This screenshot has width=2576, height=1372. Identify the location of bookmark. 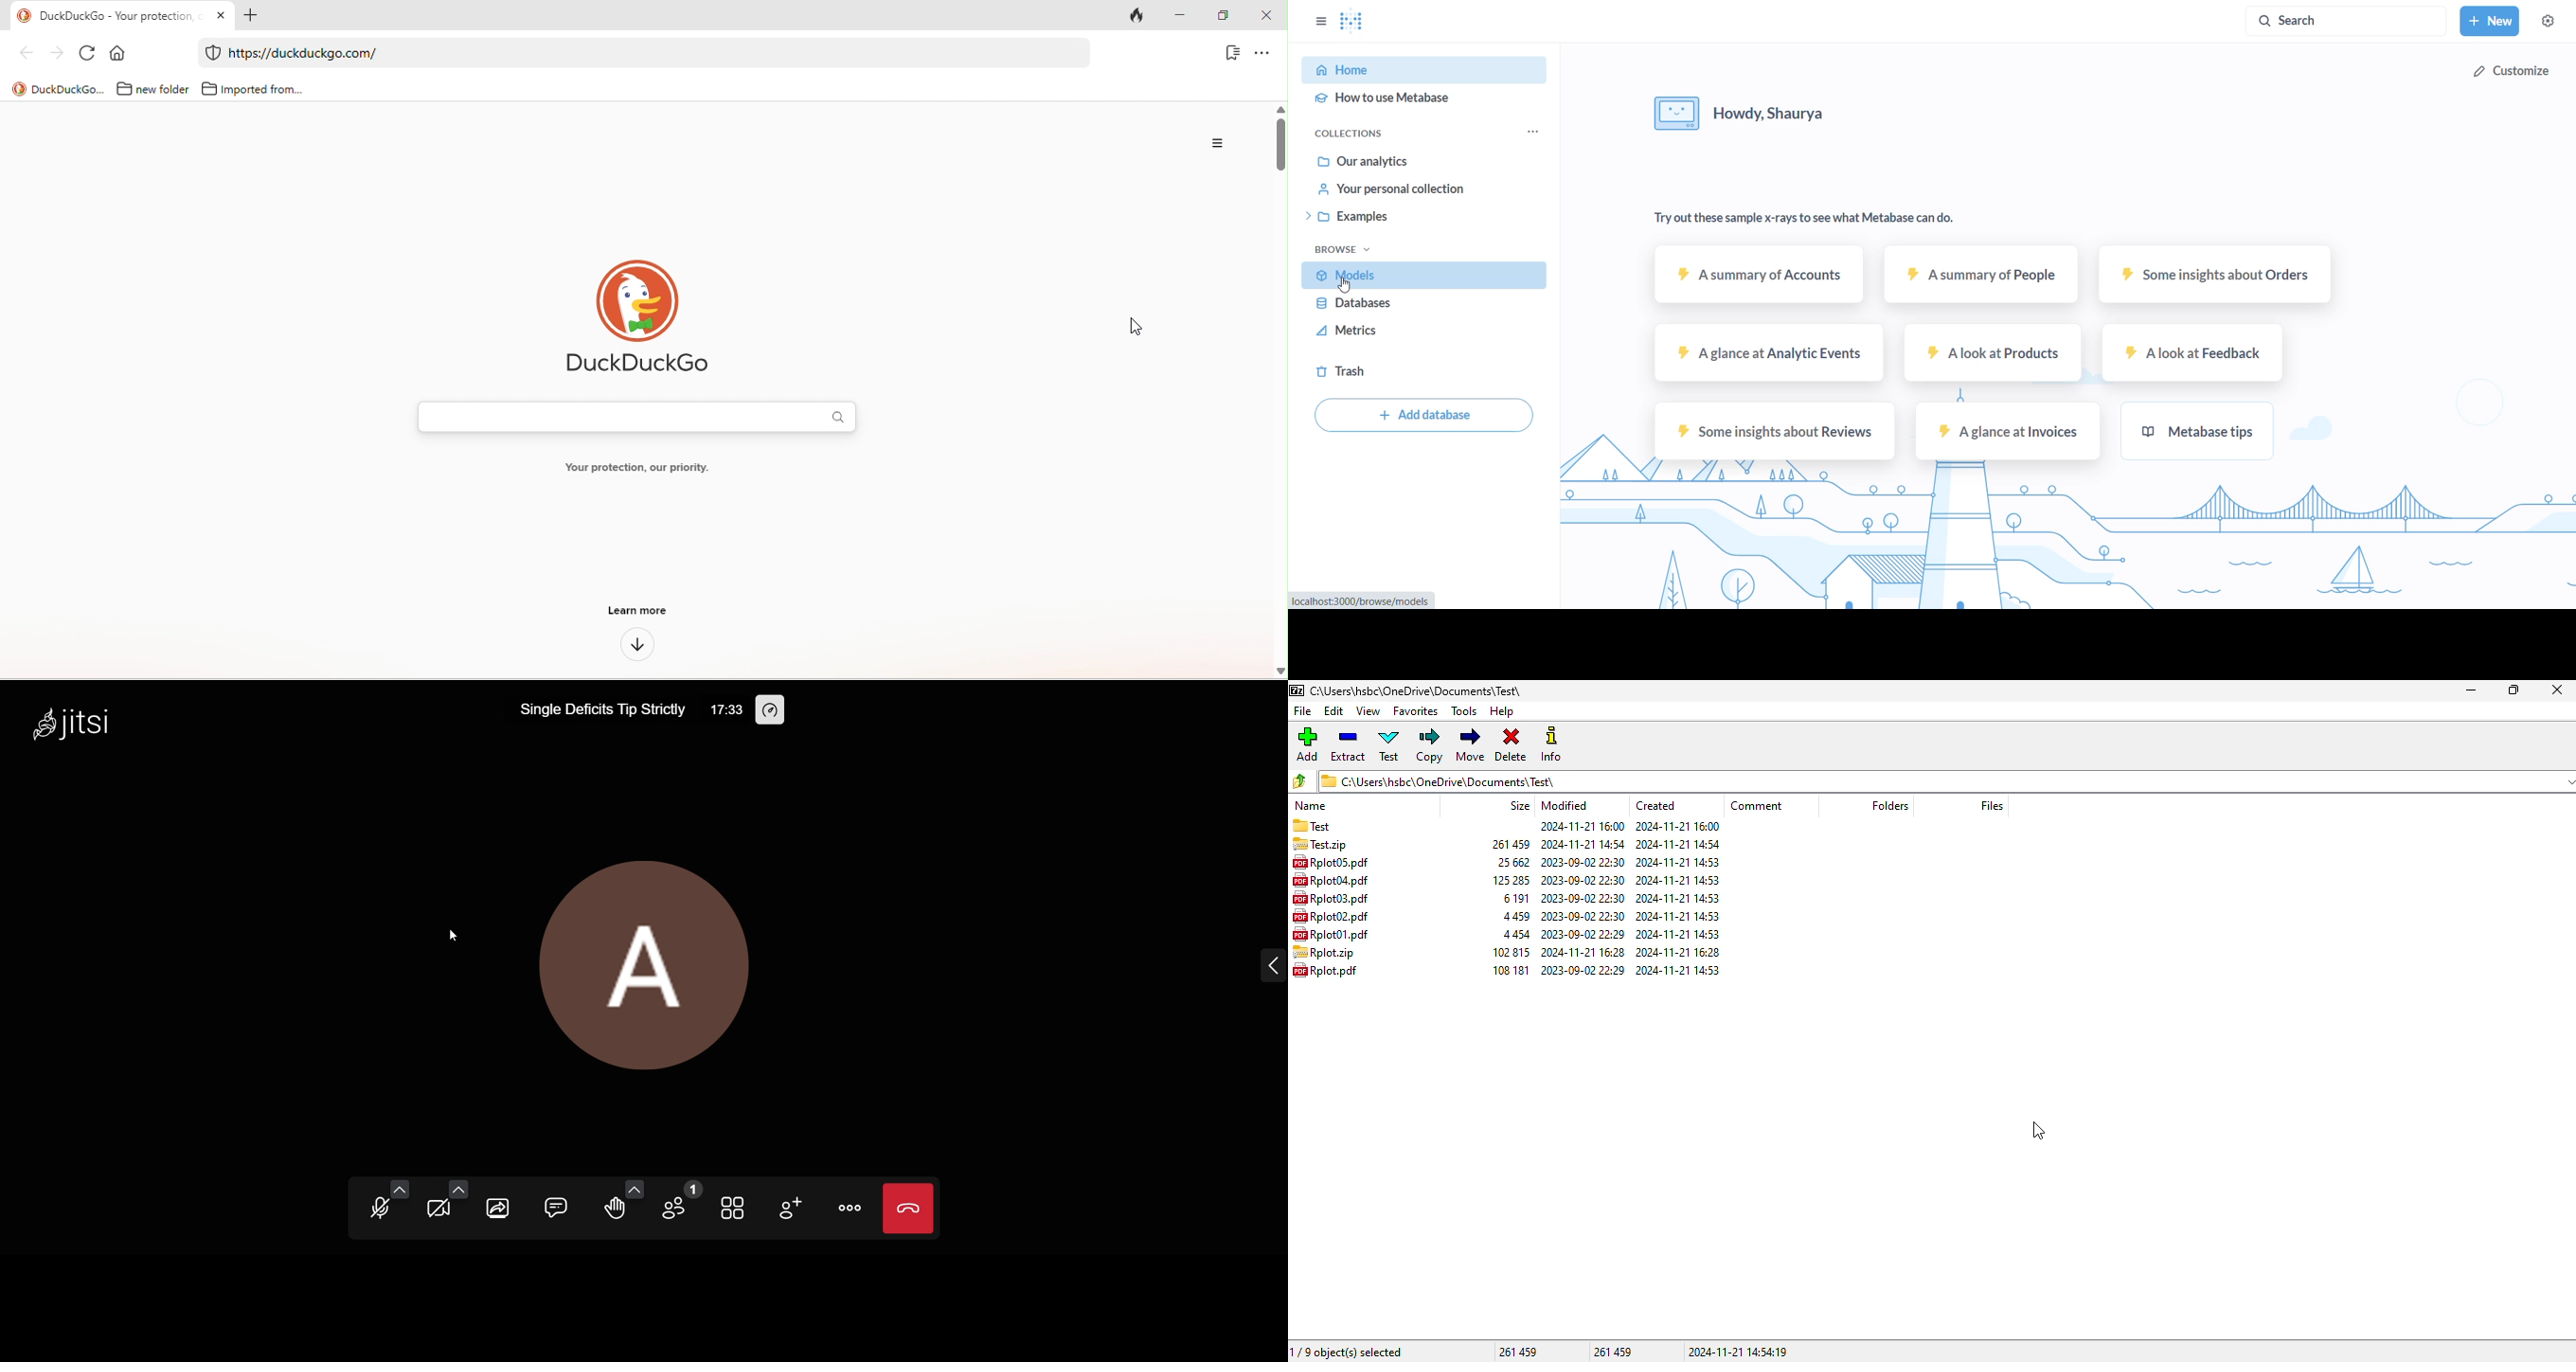
(1230, 55).